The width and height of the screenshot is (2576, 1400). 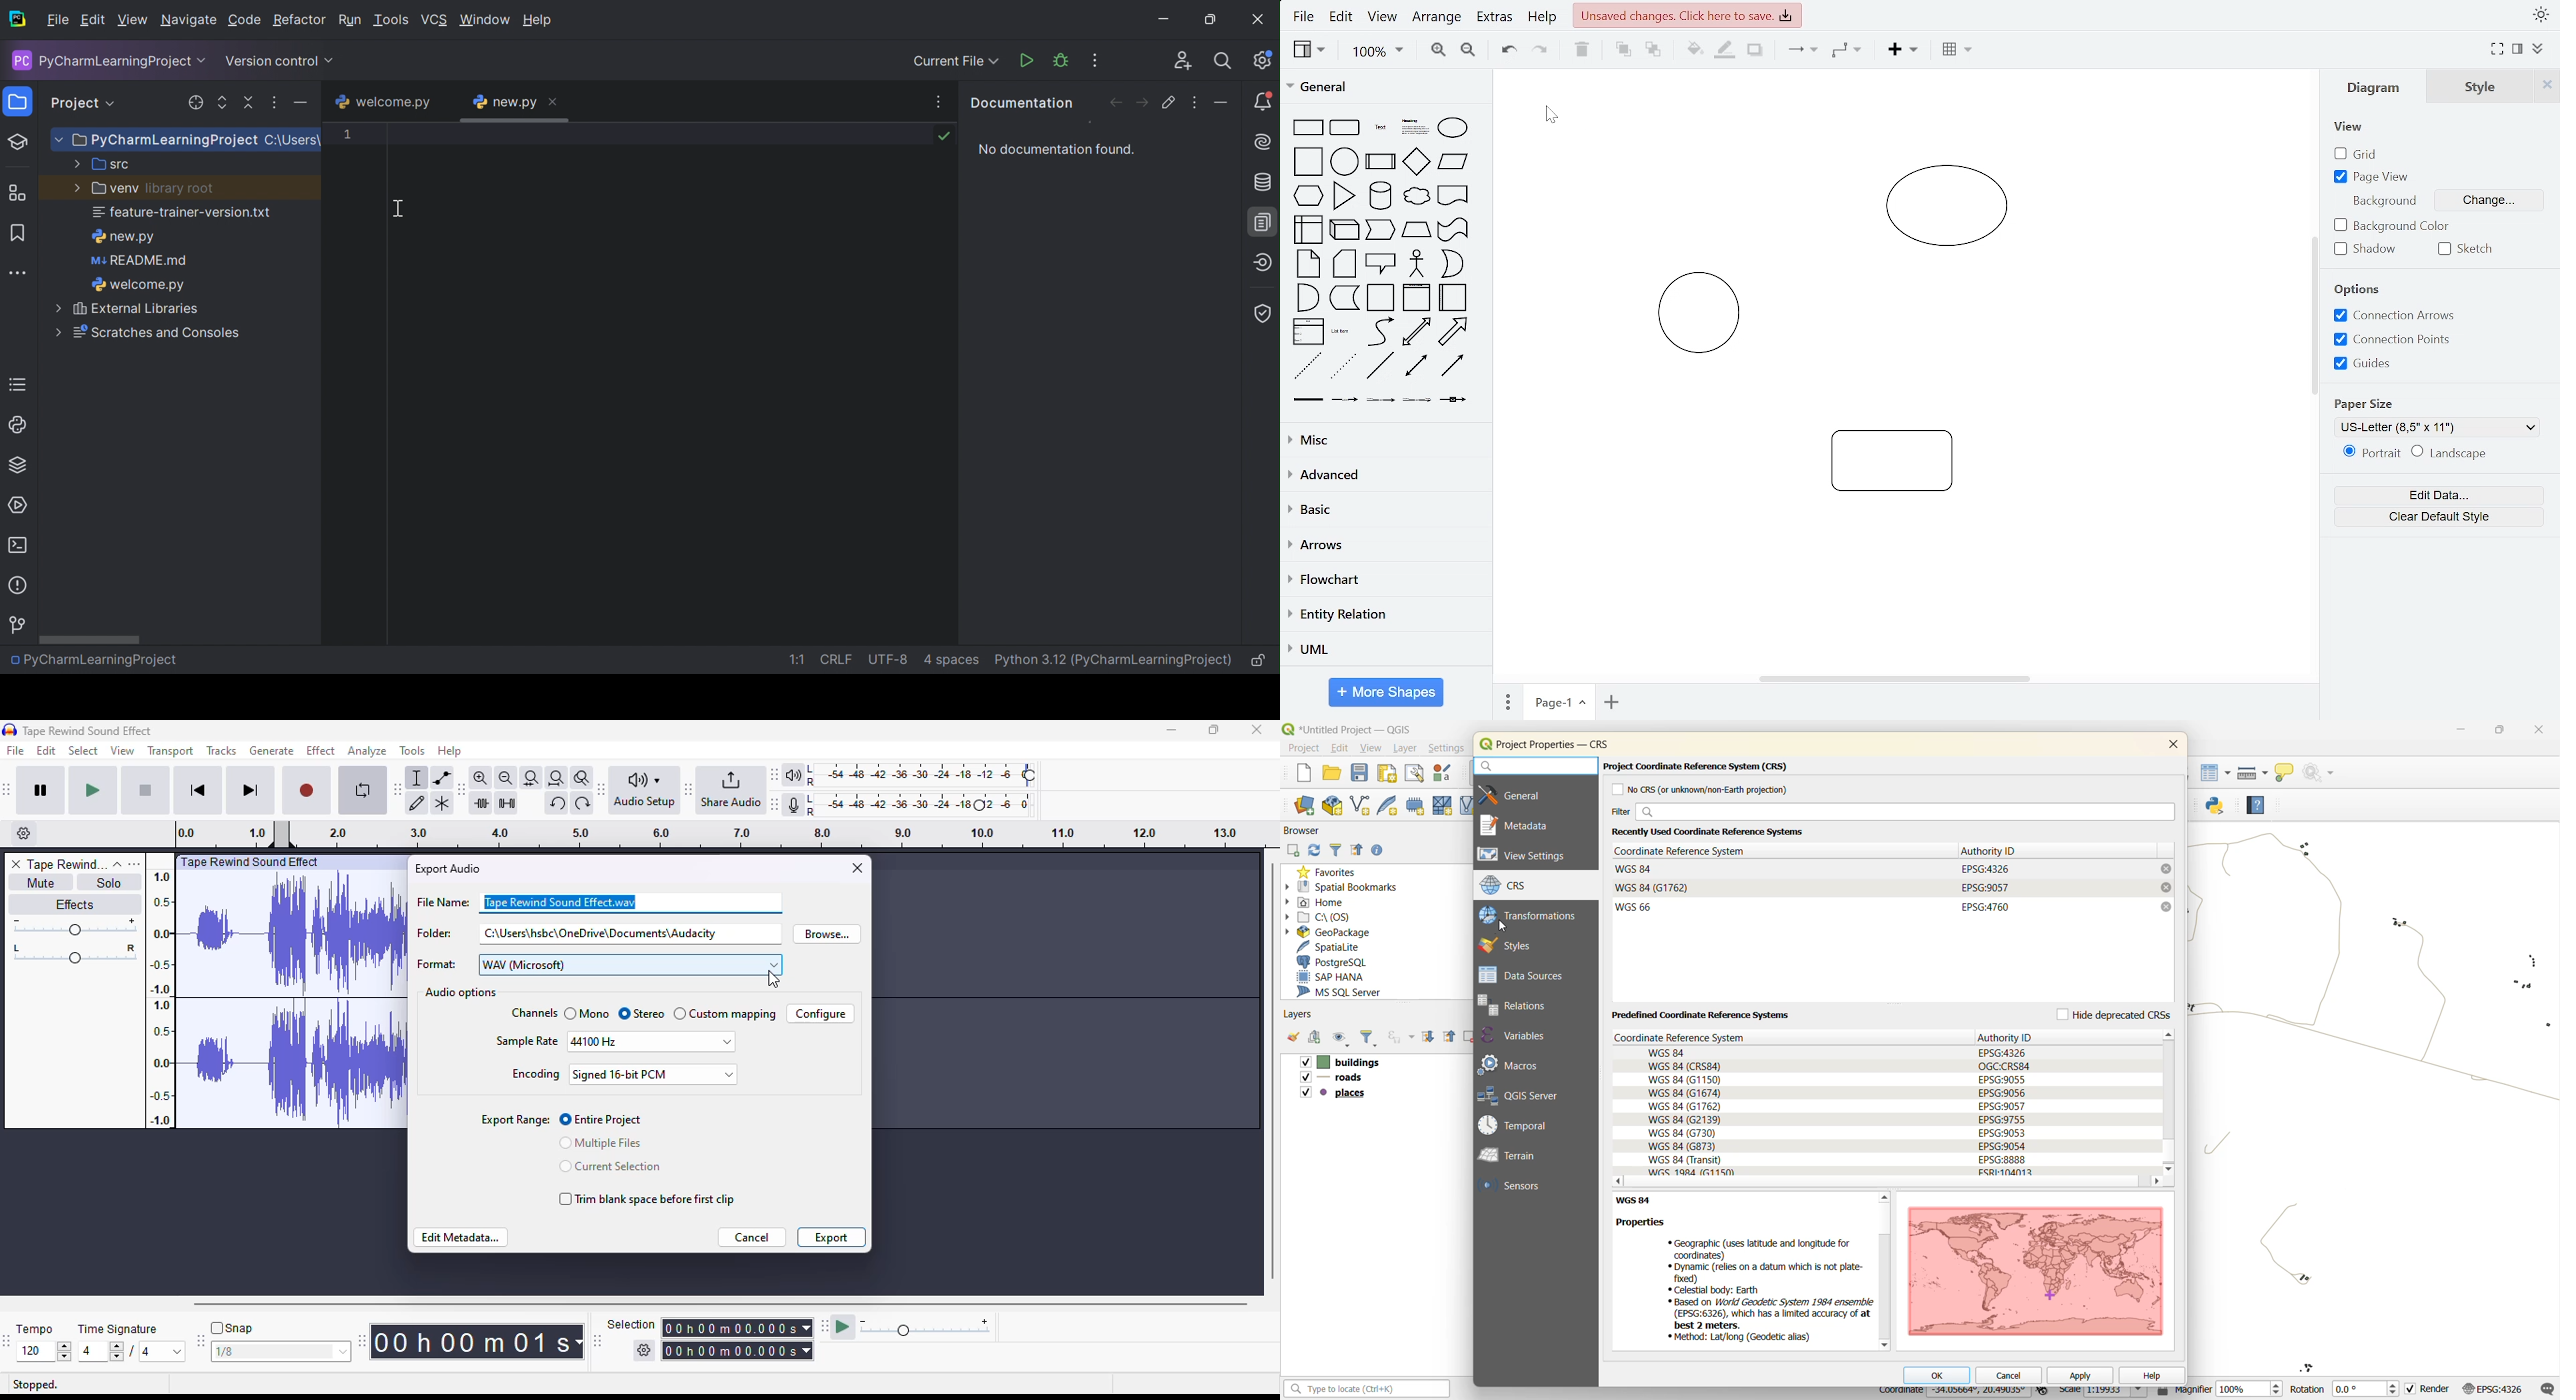 What do you see at coordinates (1381, 127) in the screenshot?
I see `text` at bounding box center [1381, 127].